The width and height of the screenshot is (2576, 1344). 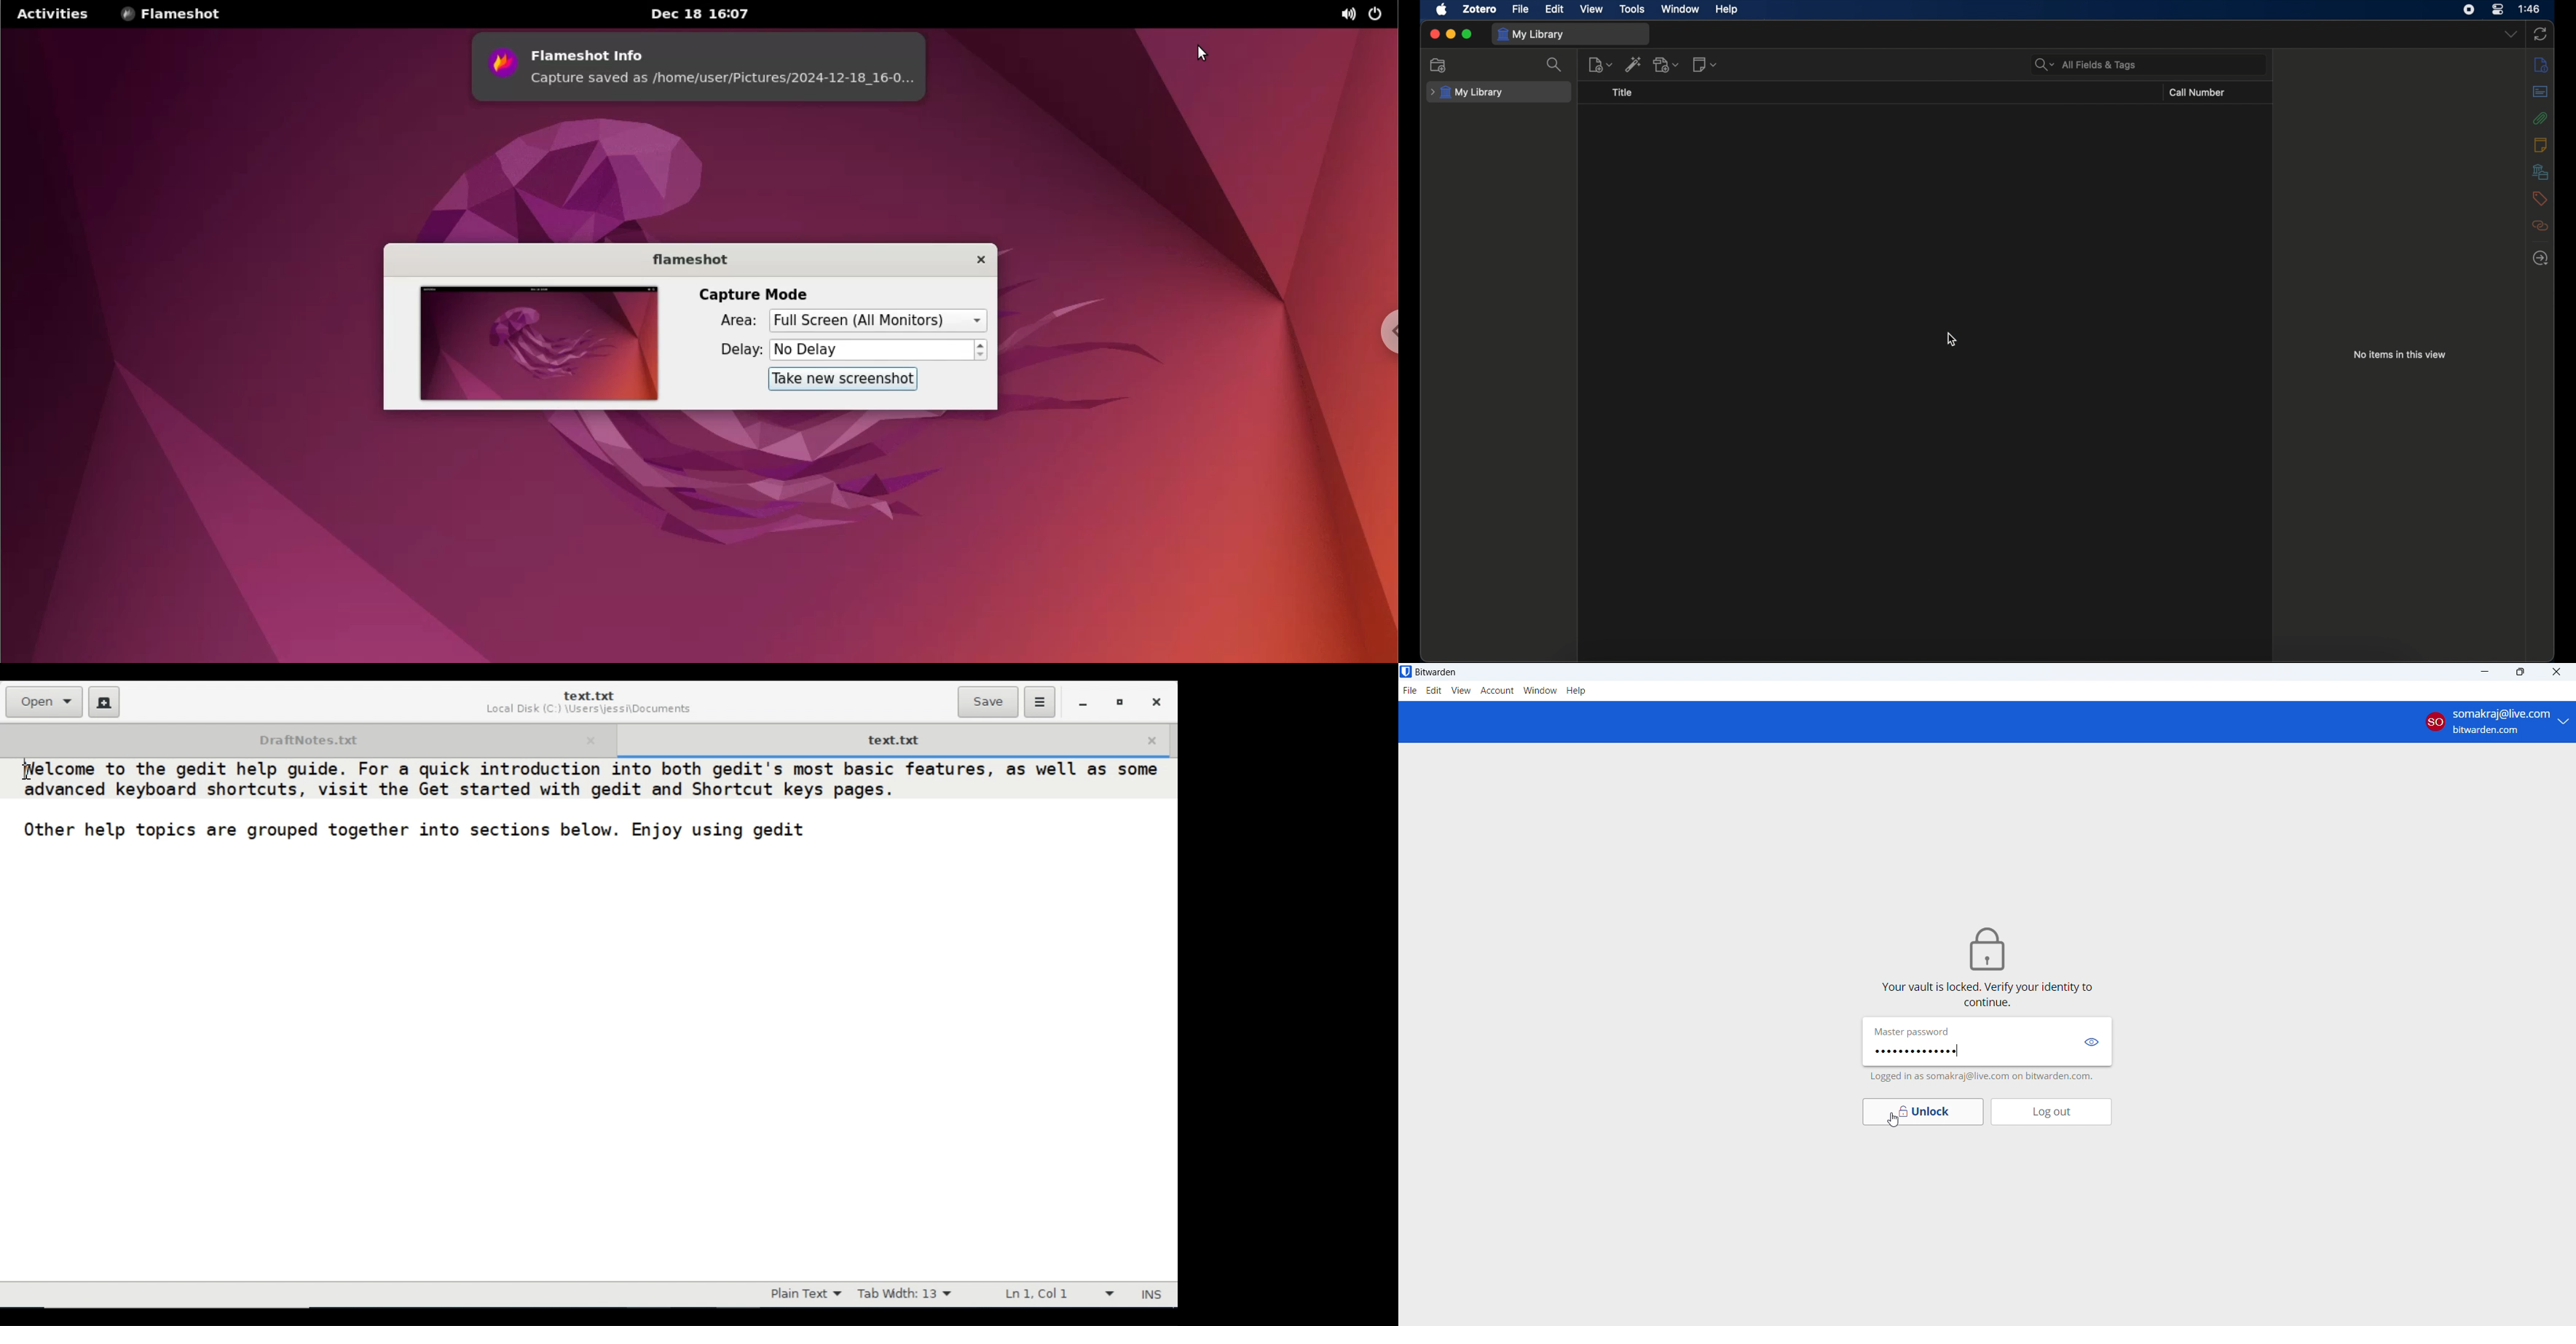 What do you see at coordinates (2469, 9) in the screenshot?
I see `screen recorder` at bounding box center [2469, 9].